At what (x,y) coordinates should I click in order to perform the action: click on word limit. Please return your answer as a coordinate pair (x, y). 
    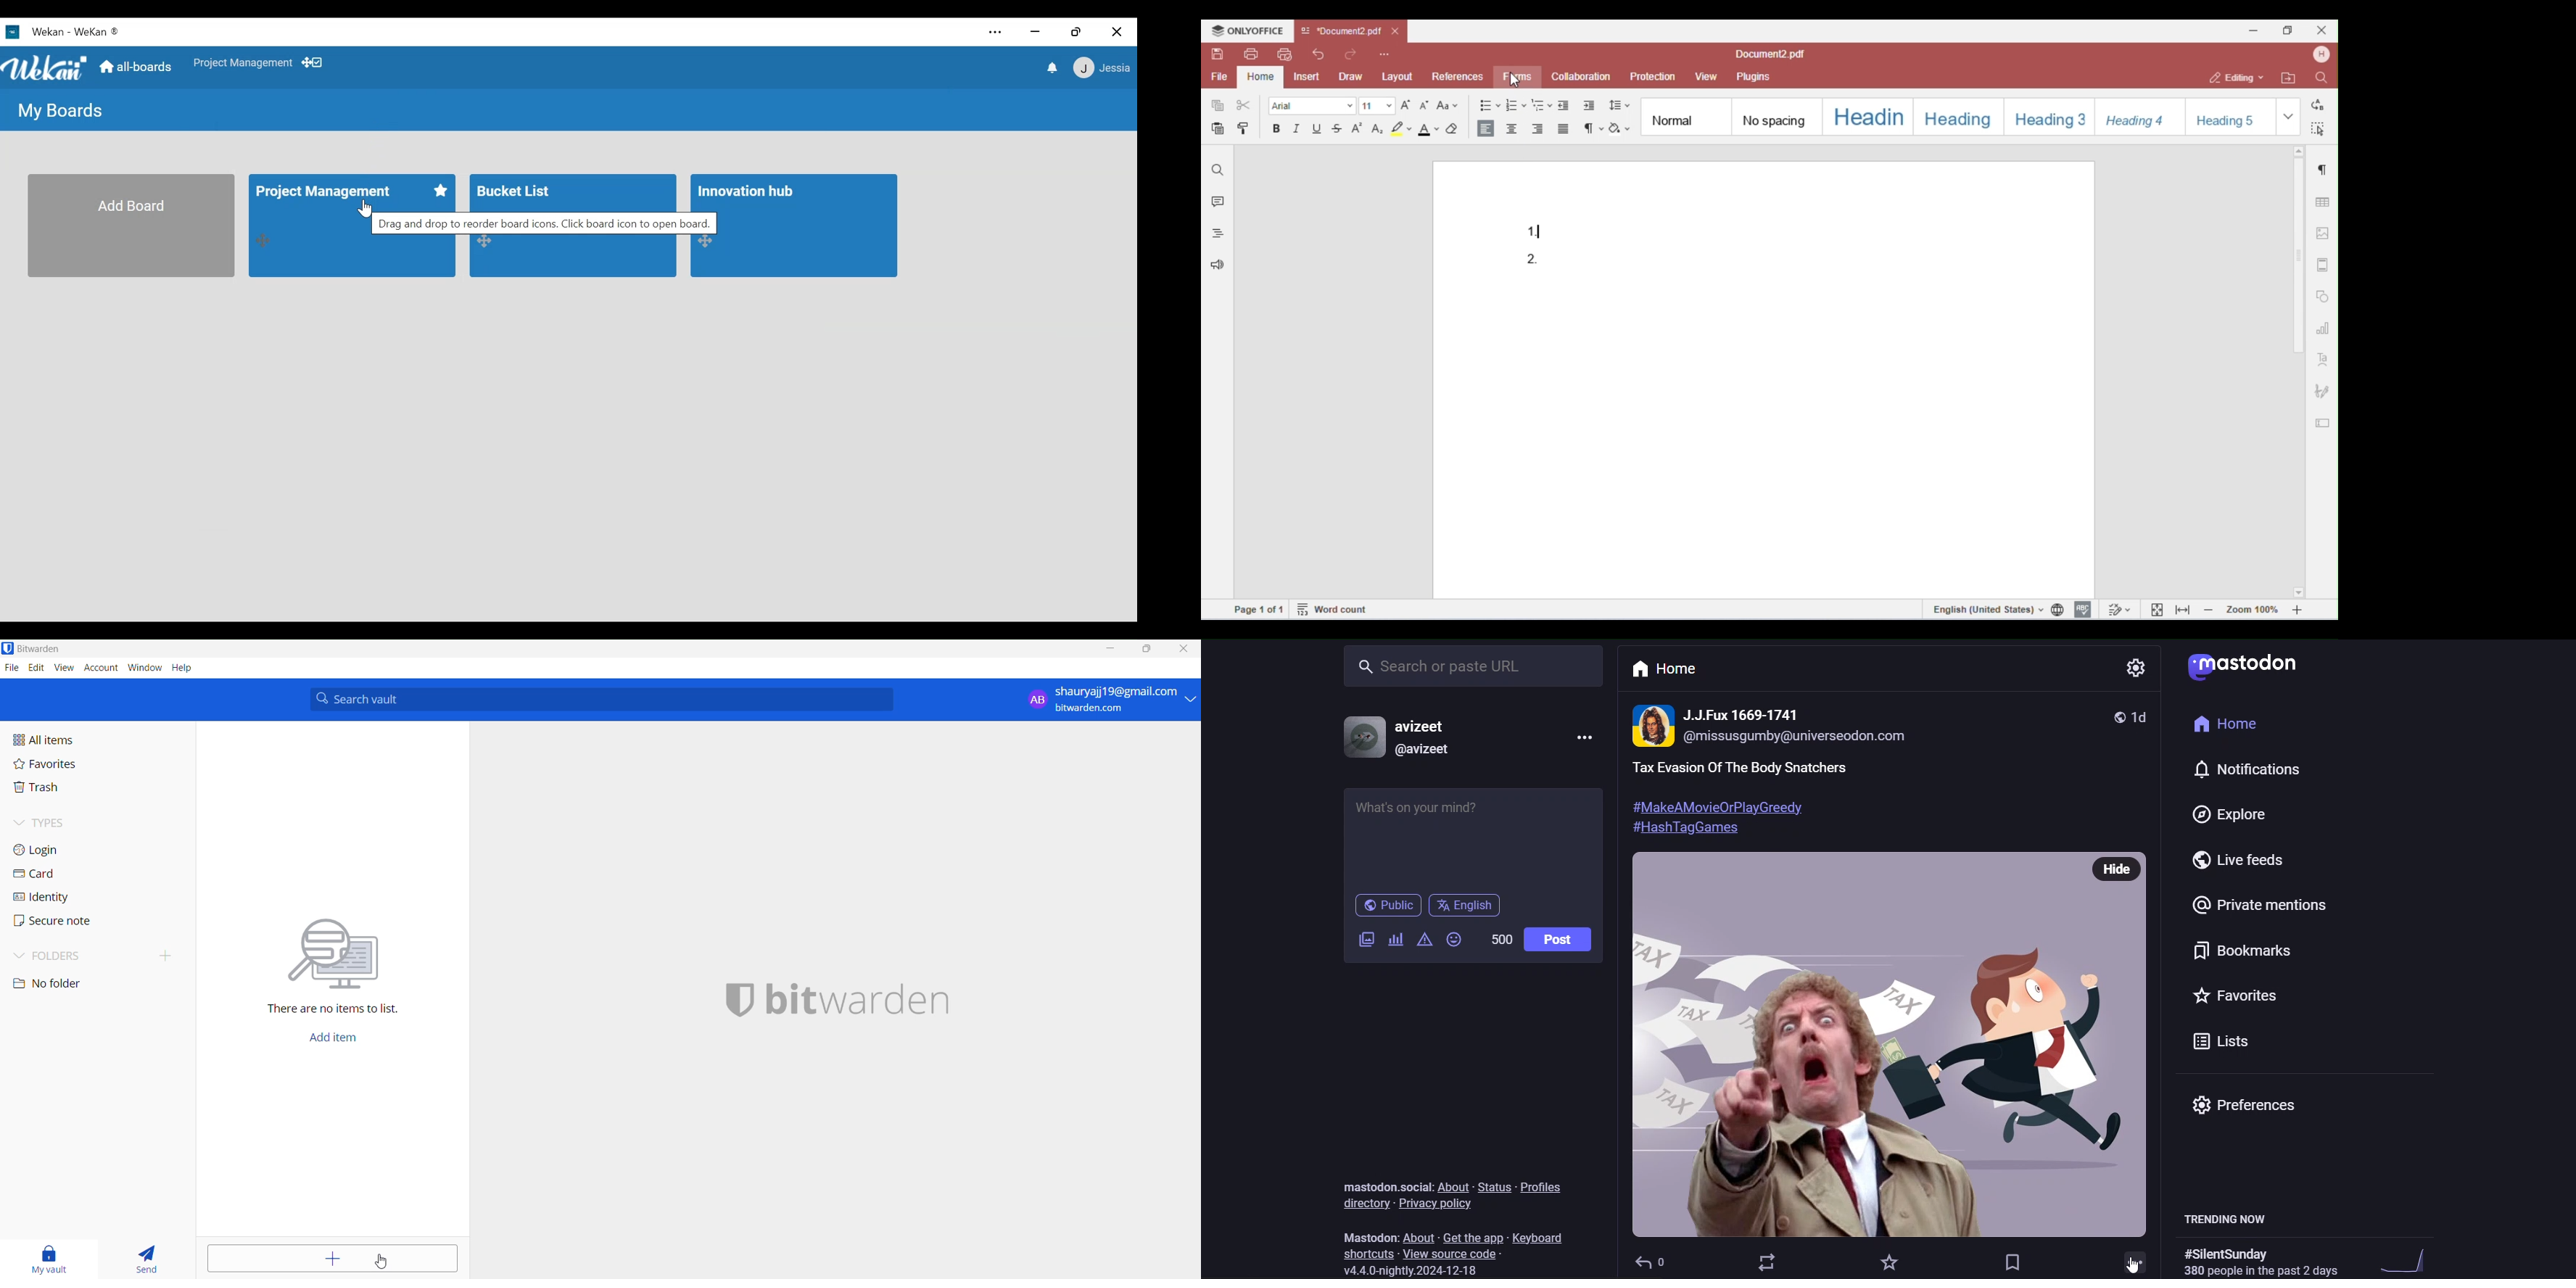
    Looking at the image, I should click on (1499, 940).